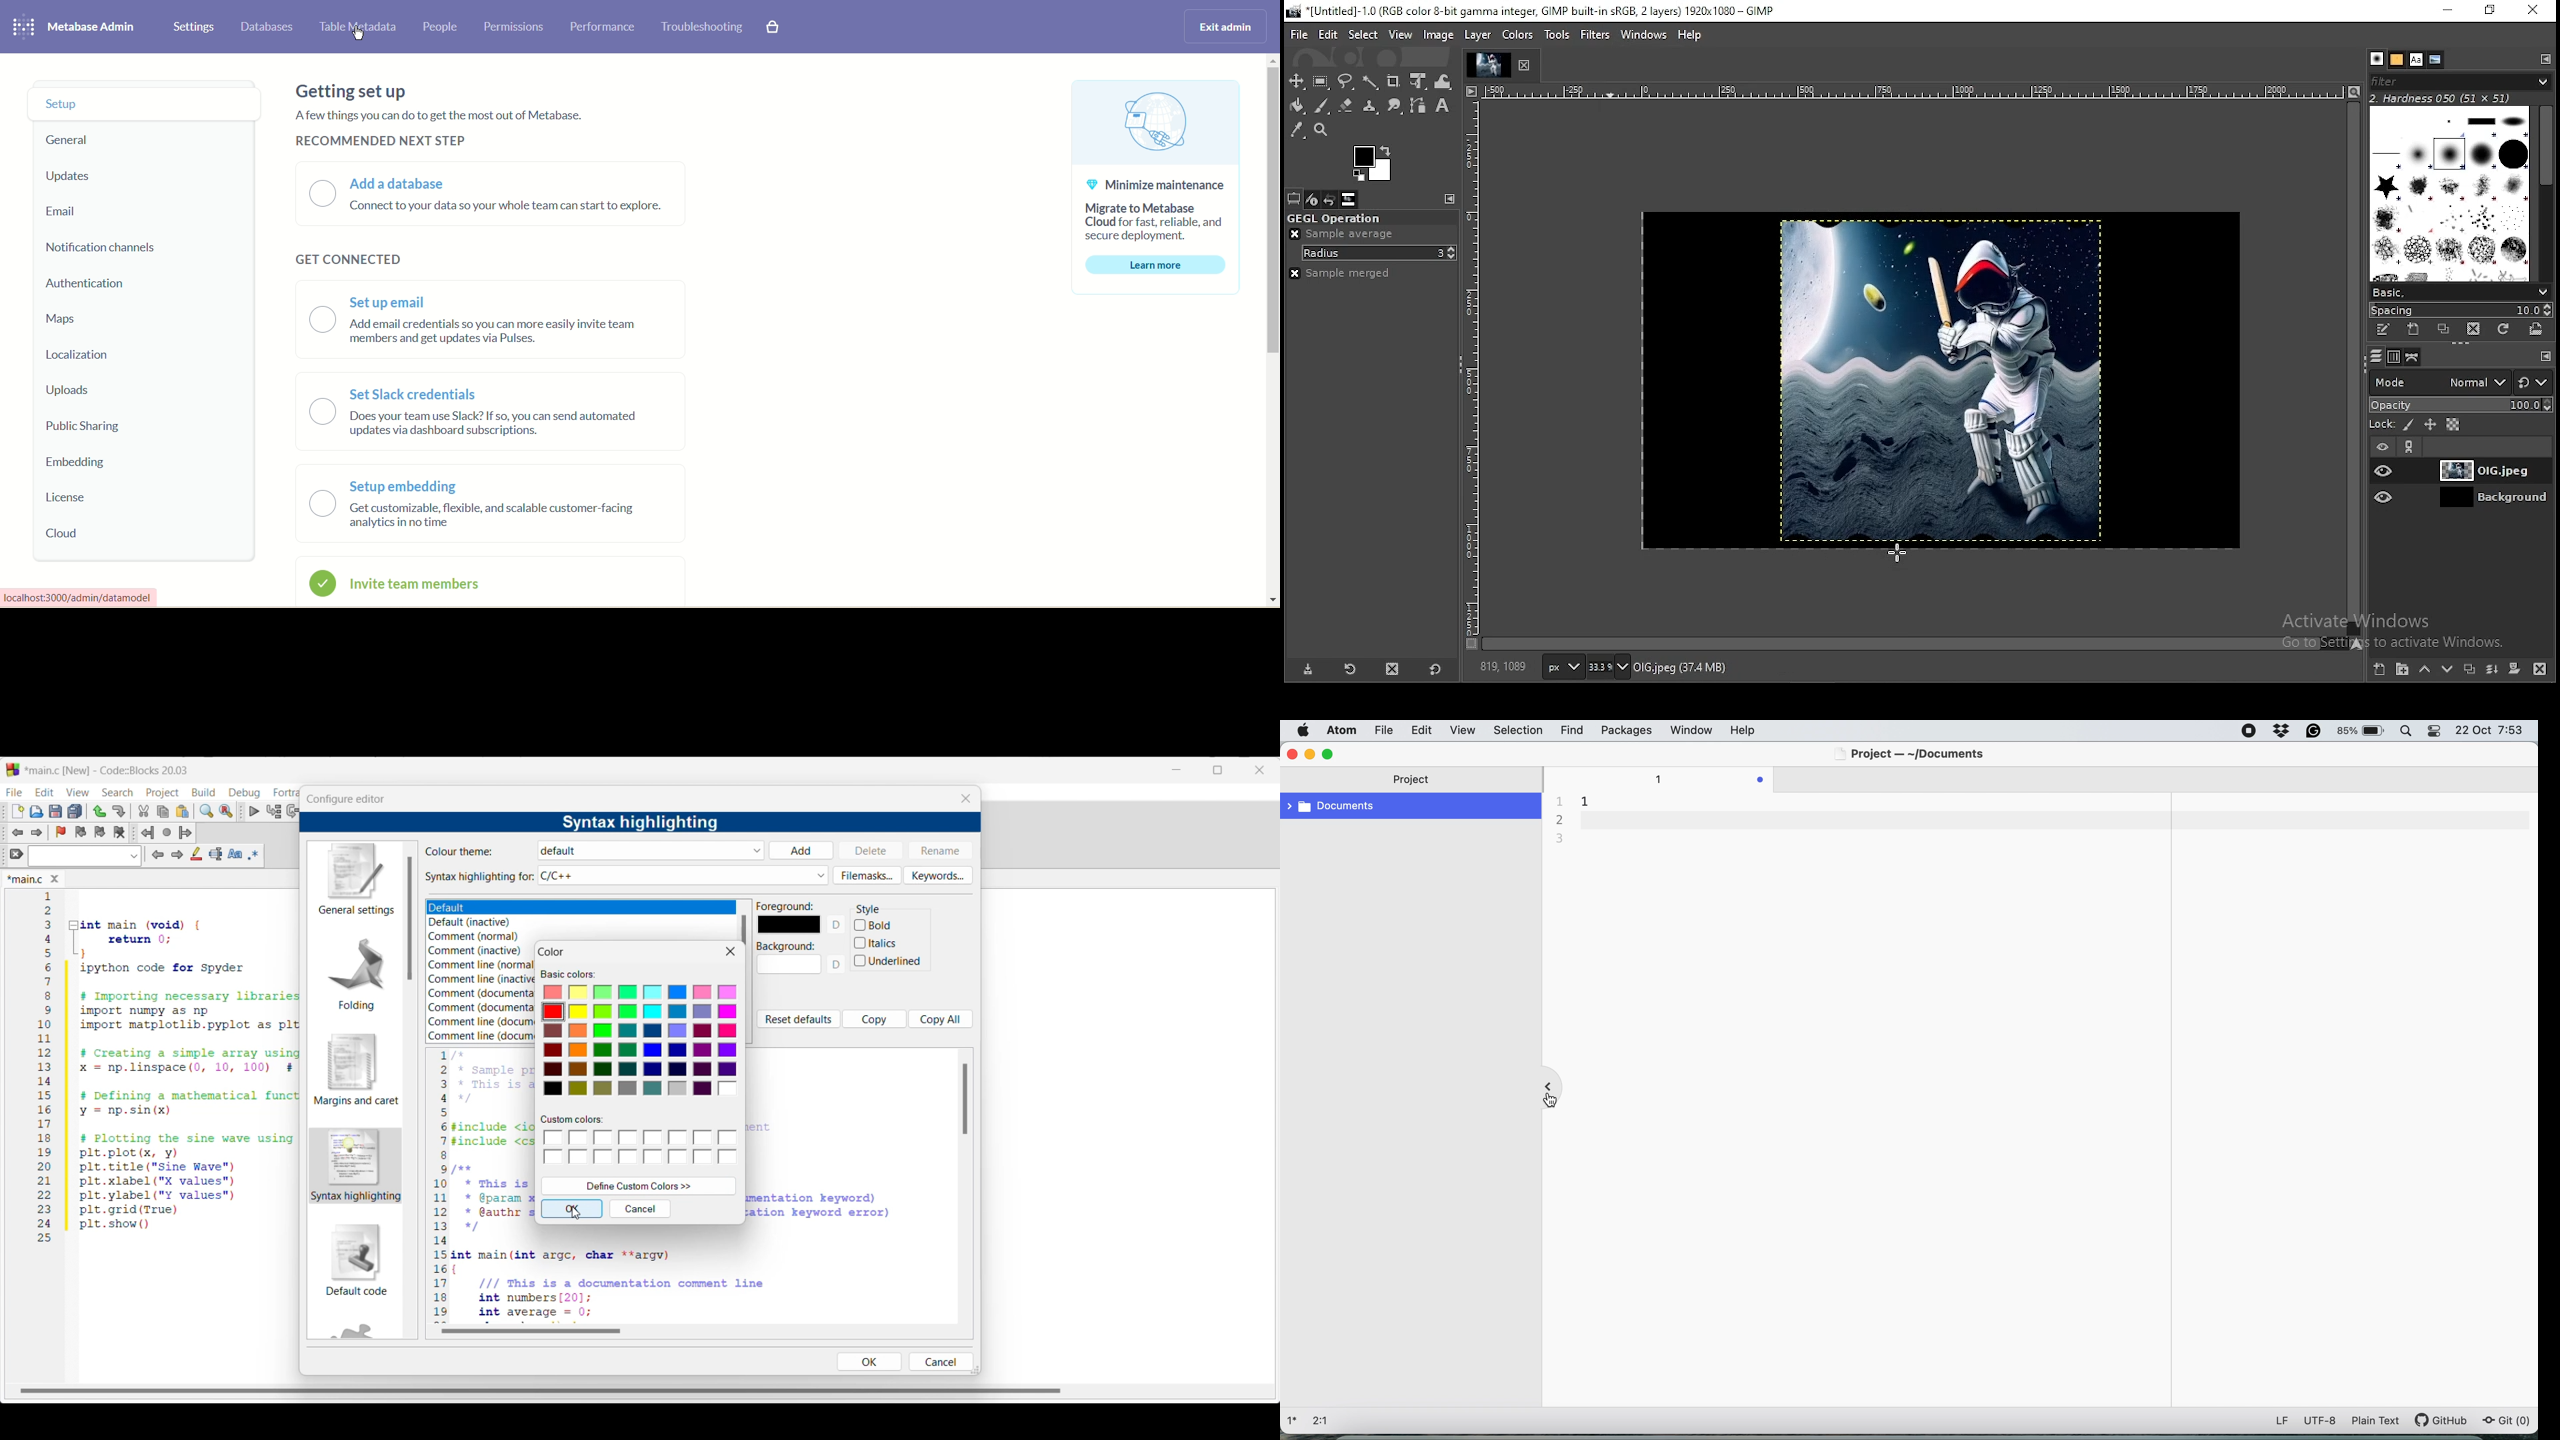 The width and height of the screenshot is (2576, 1456). I want to click on Copy all, so click(941, 1019).